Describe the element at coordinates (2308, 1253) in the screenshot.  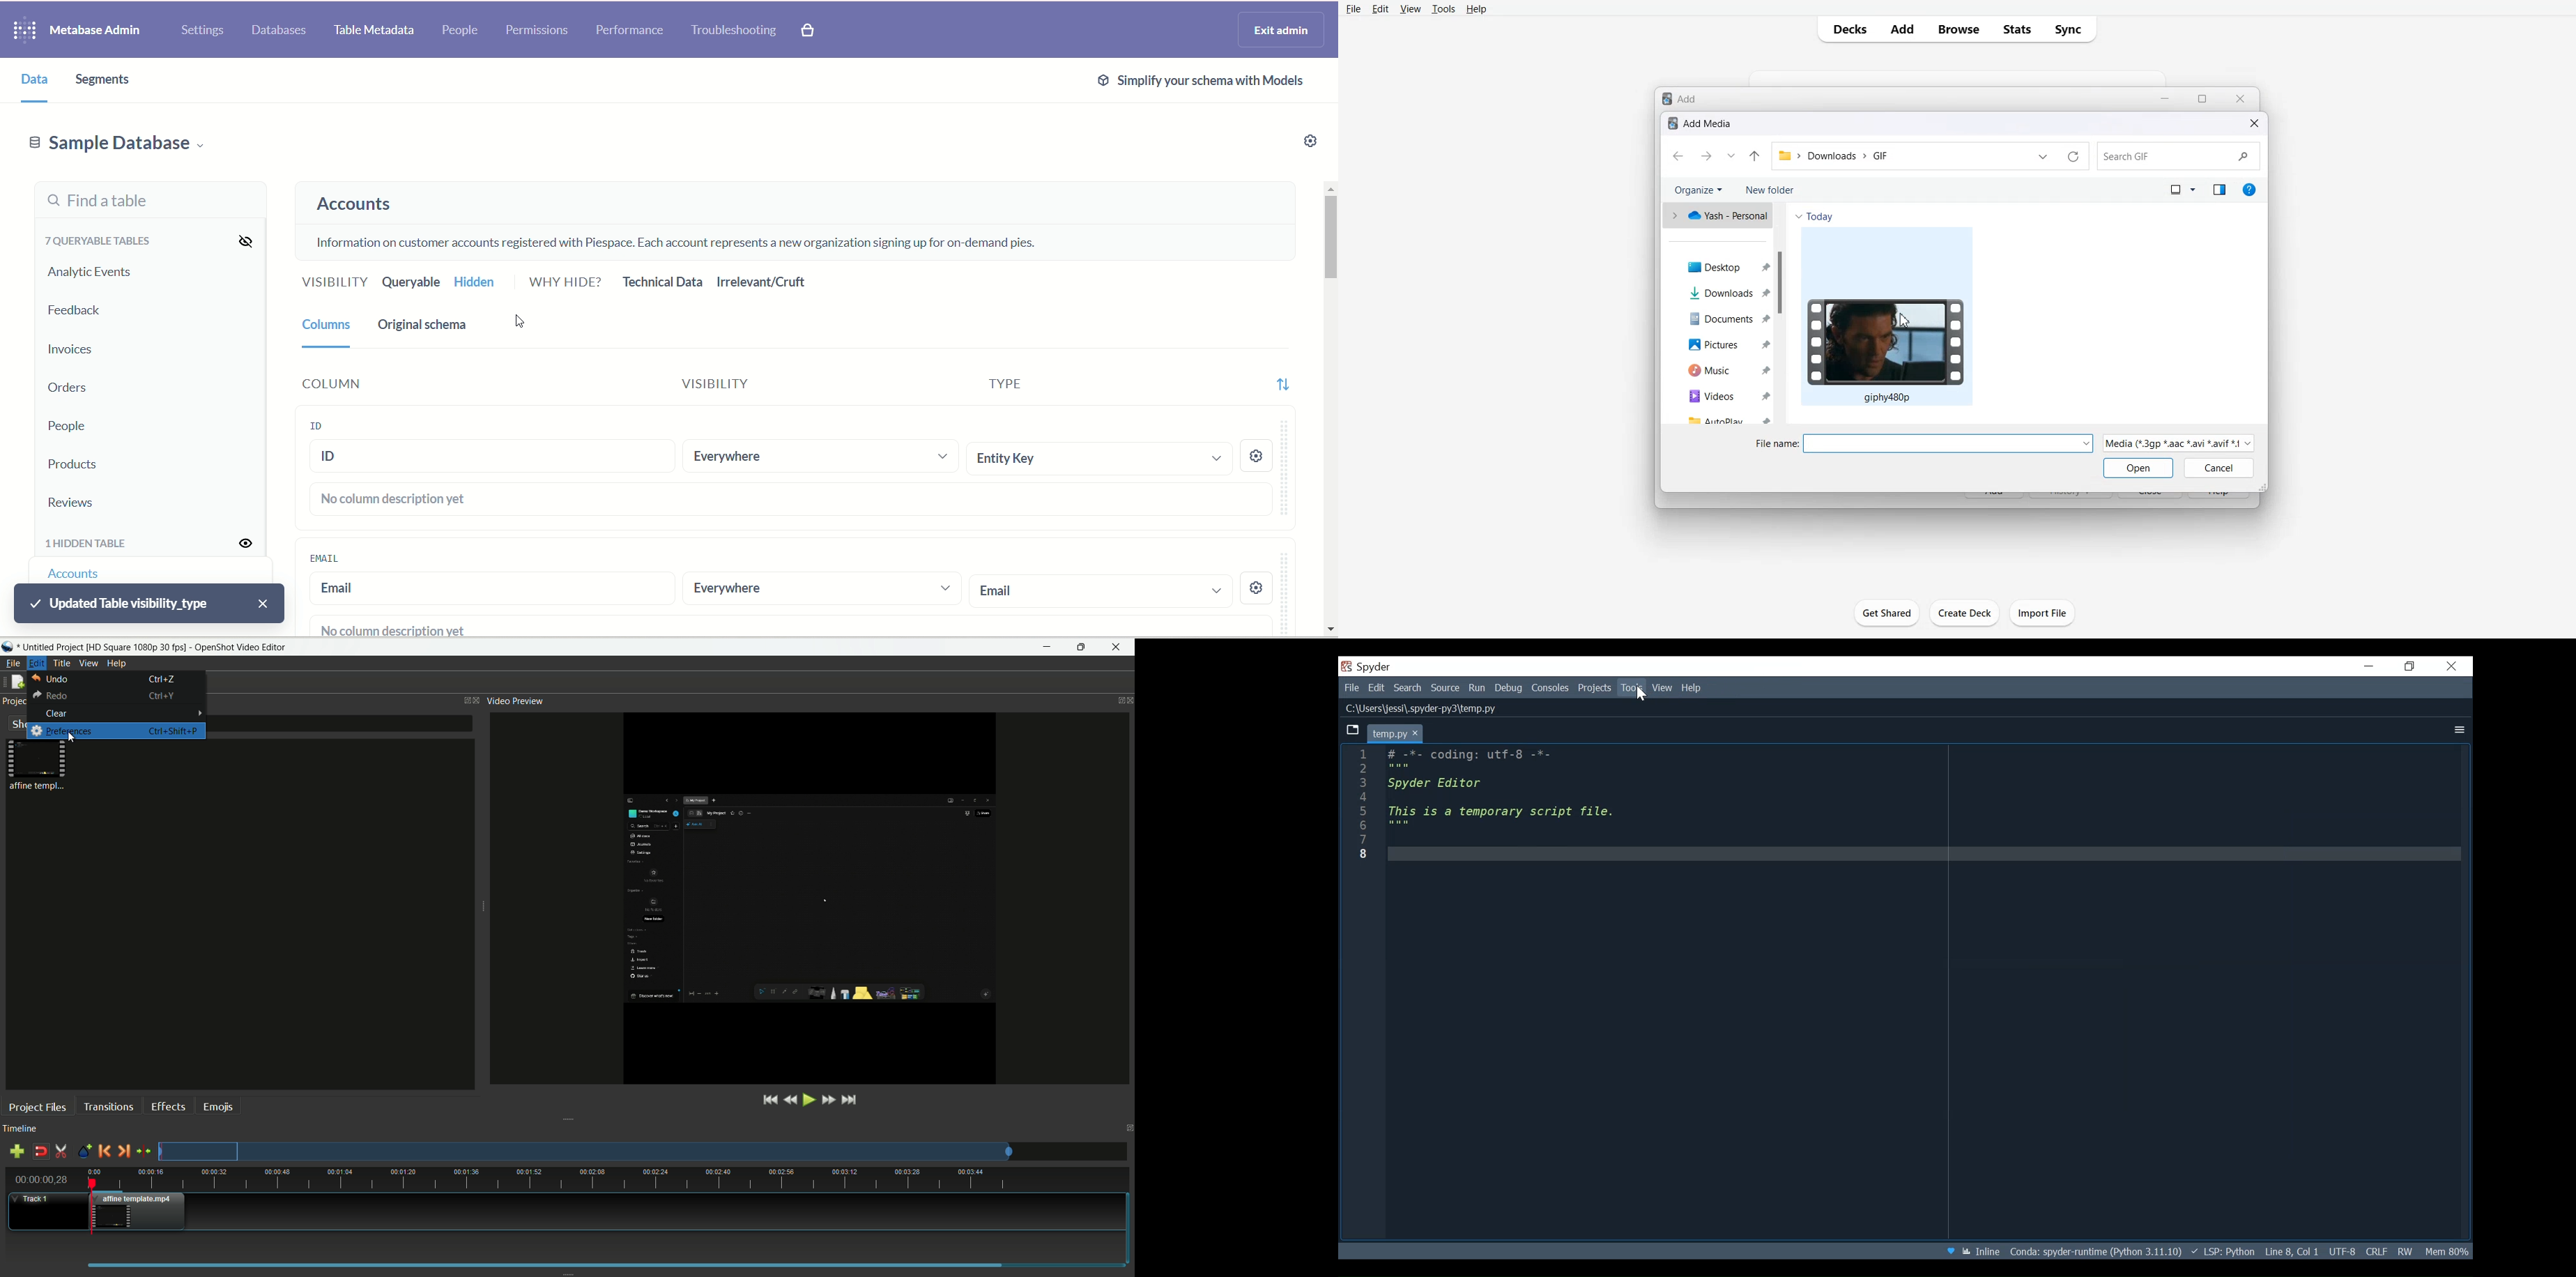
I see `Cursor Position` at that location.